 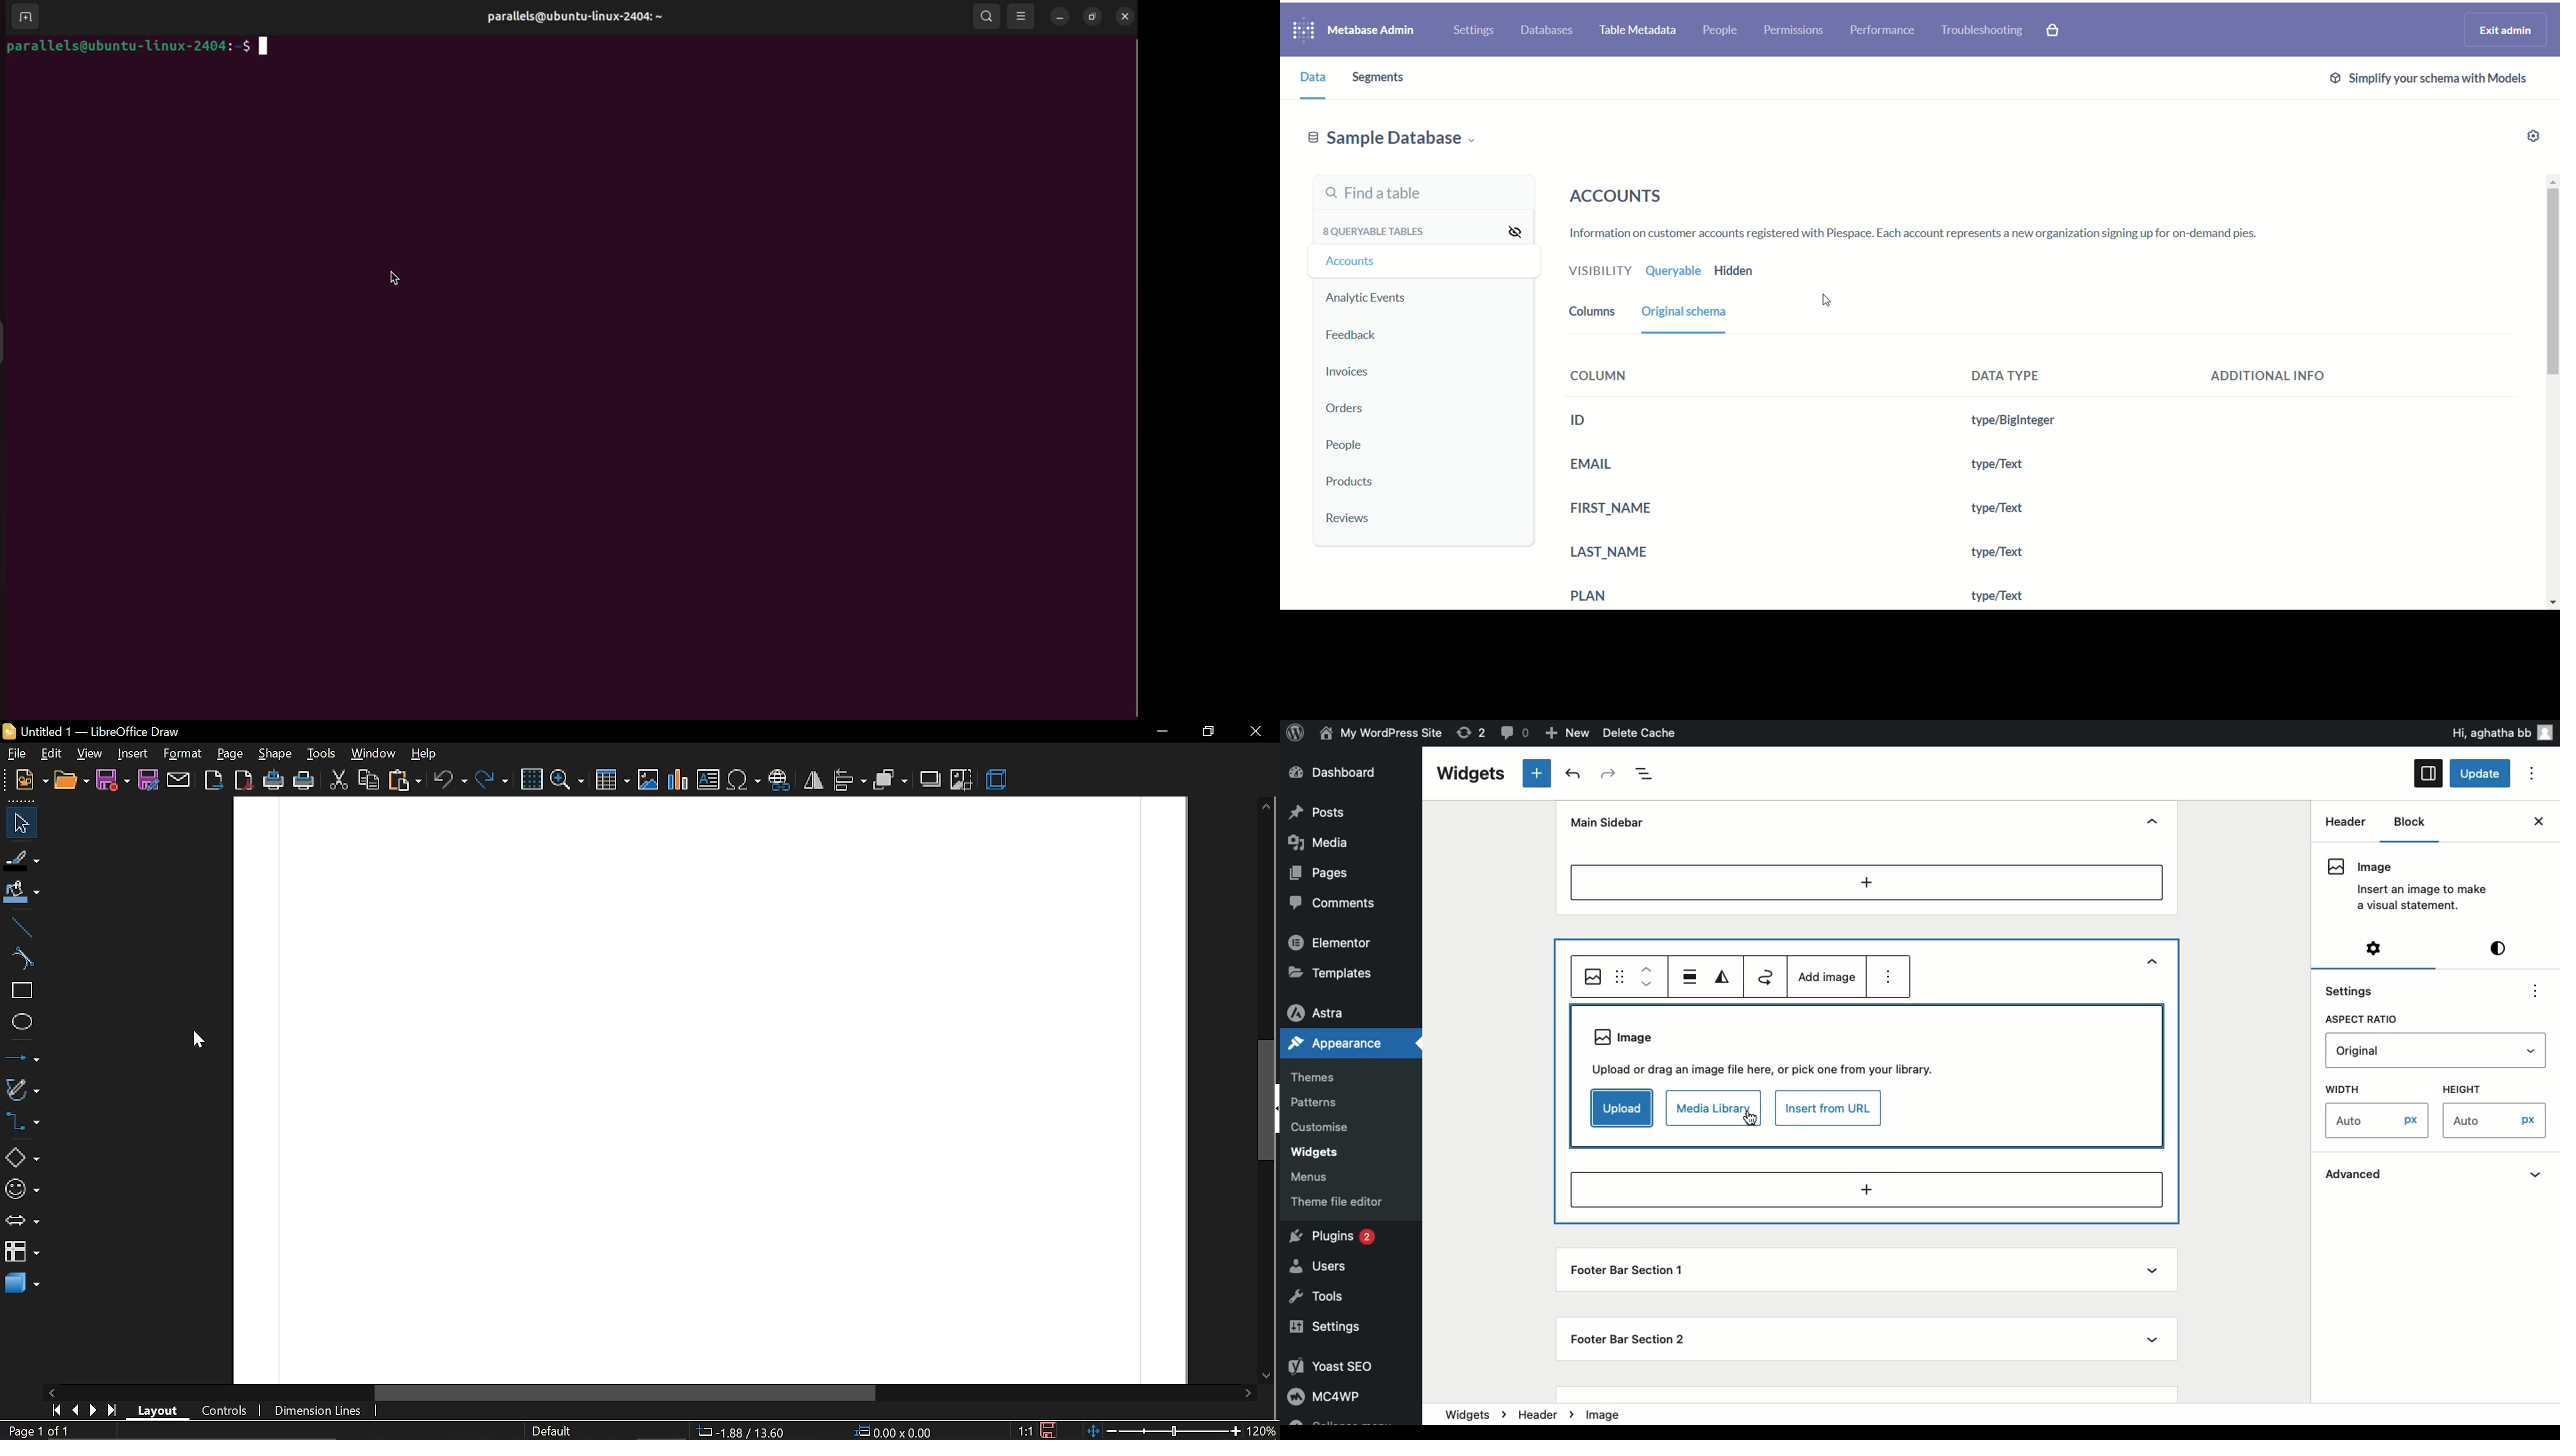 I want to click on line, so click(x=18, y=924).